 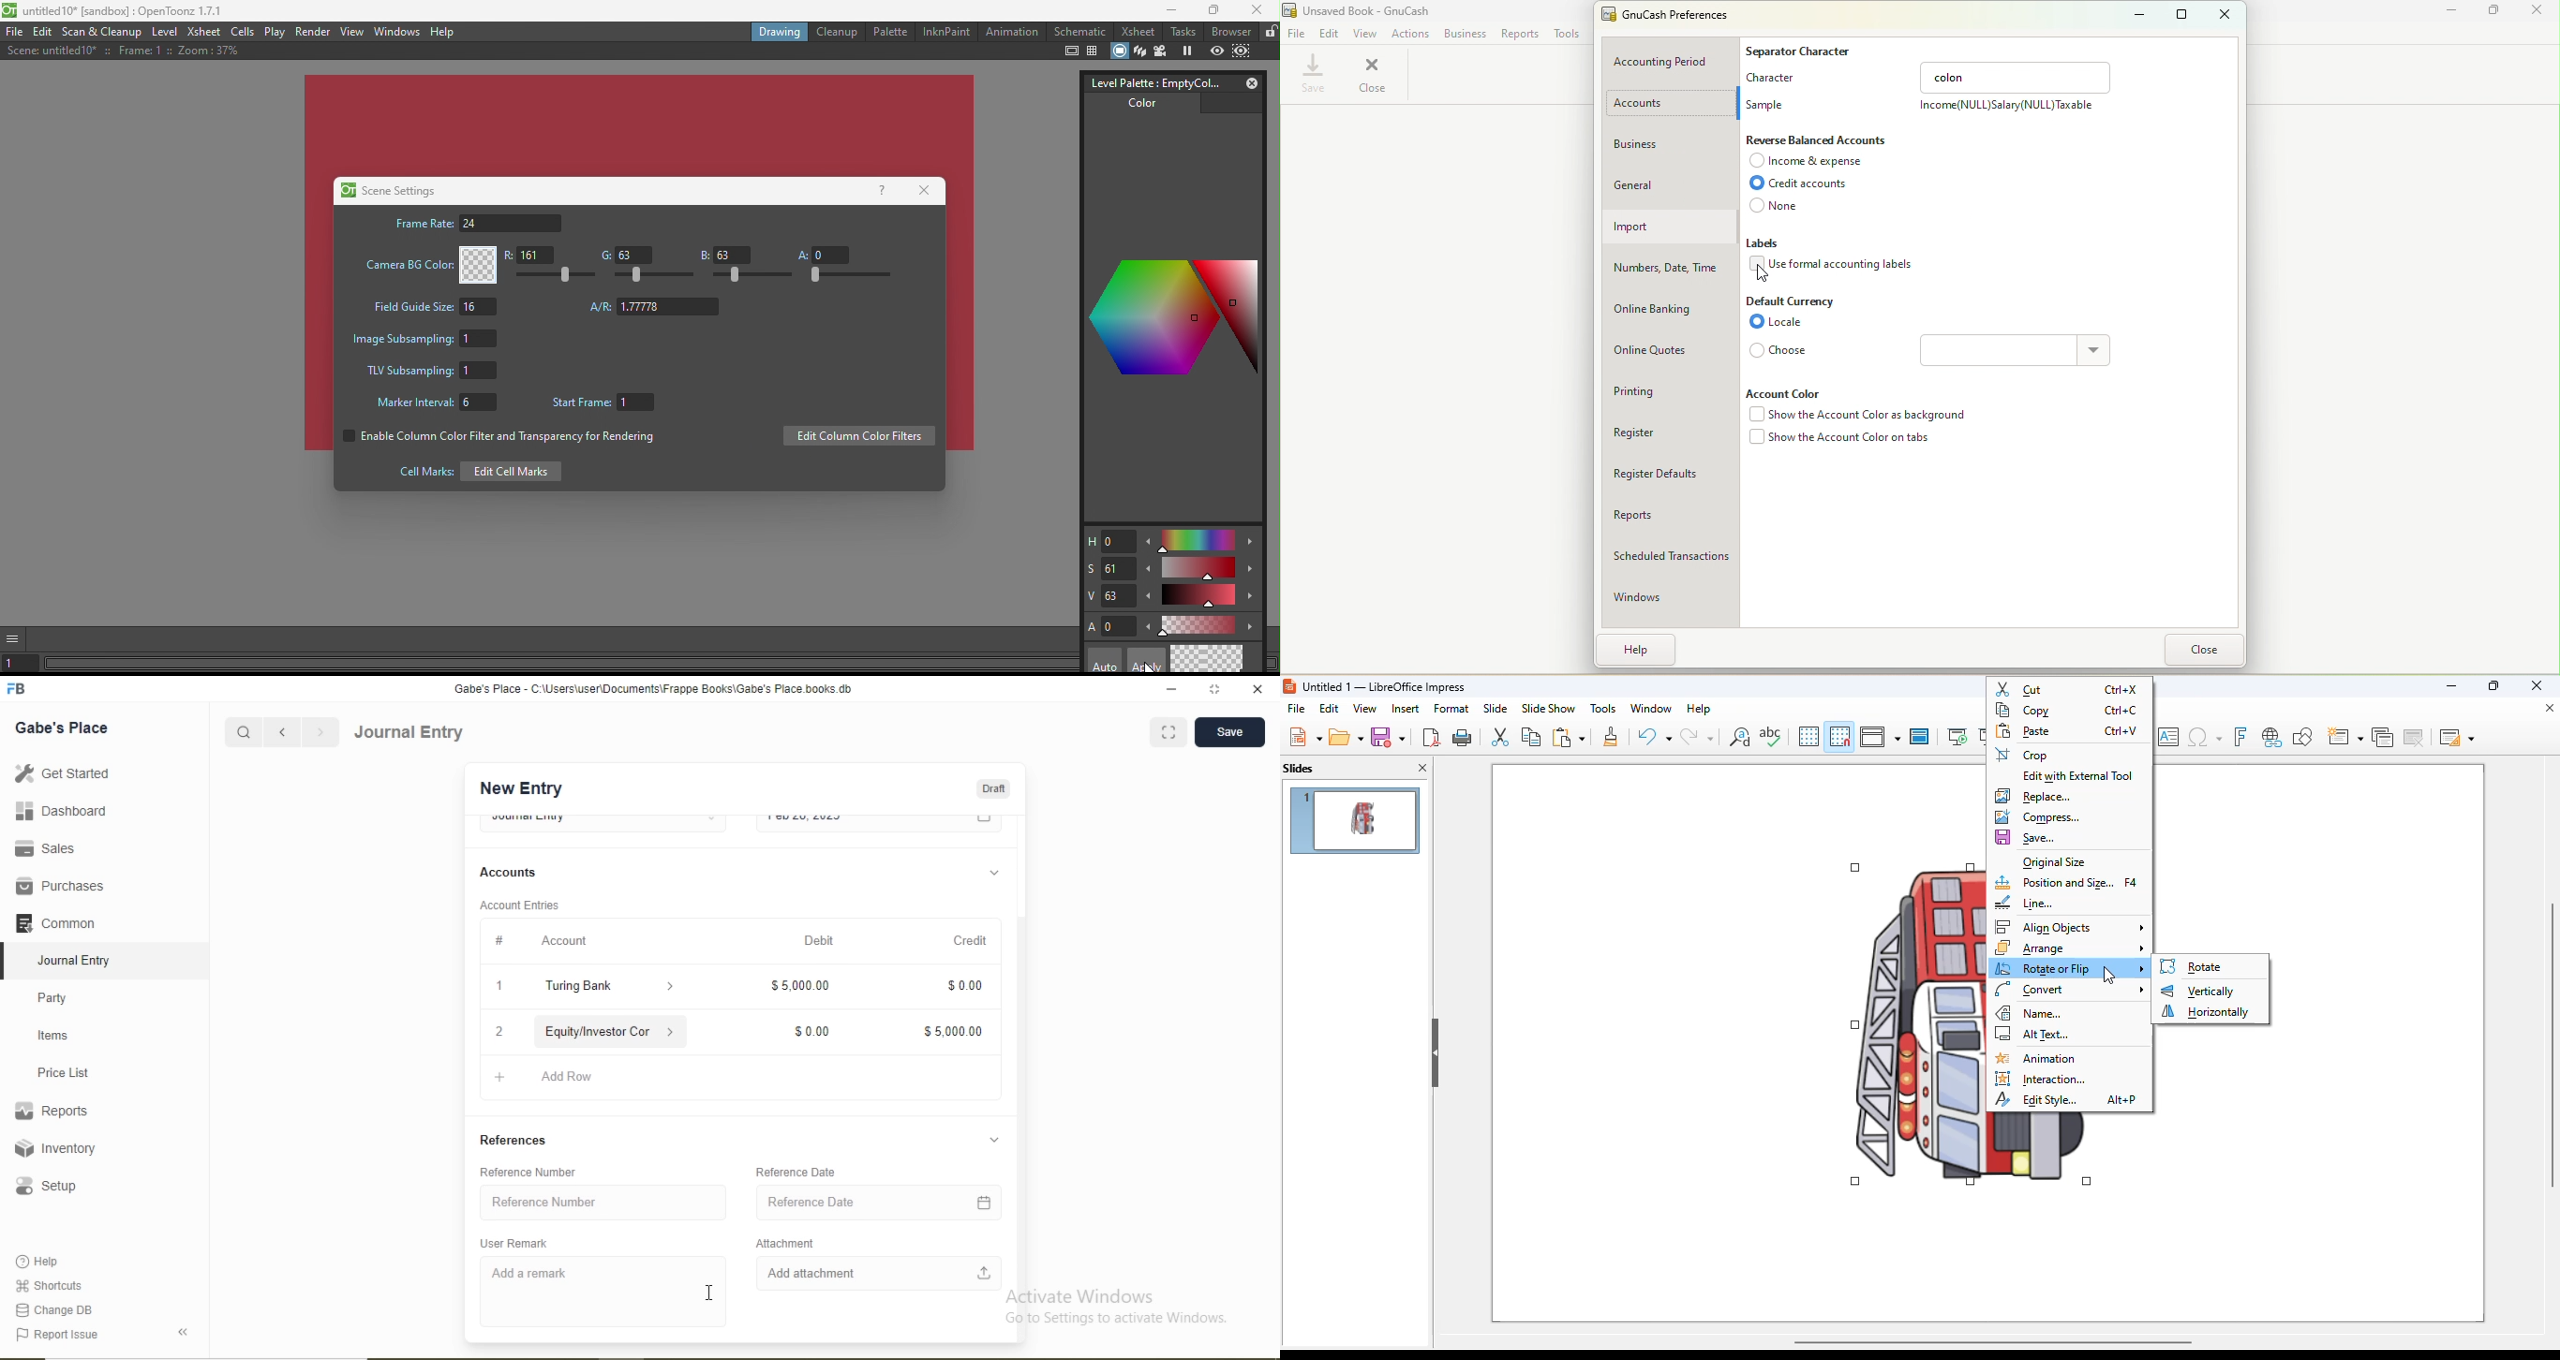 What do you see at coordinates (1259, 689) in the screenshot?
I see `close` at bounding box center [1259, 689].